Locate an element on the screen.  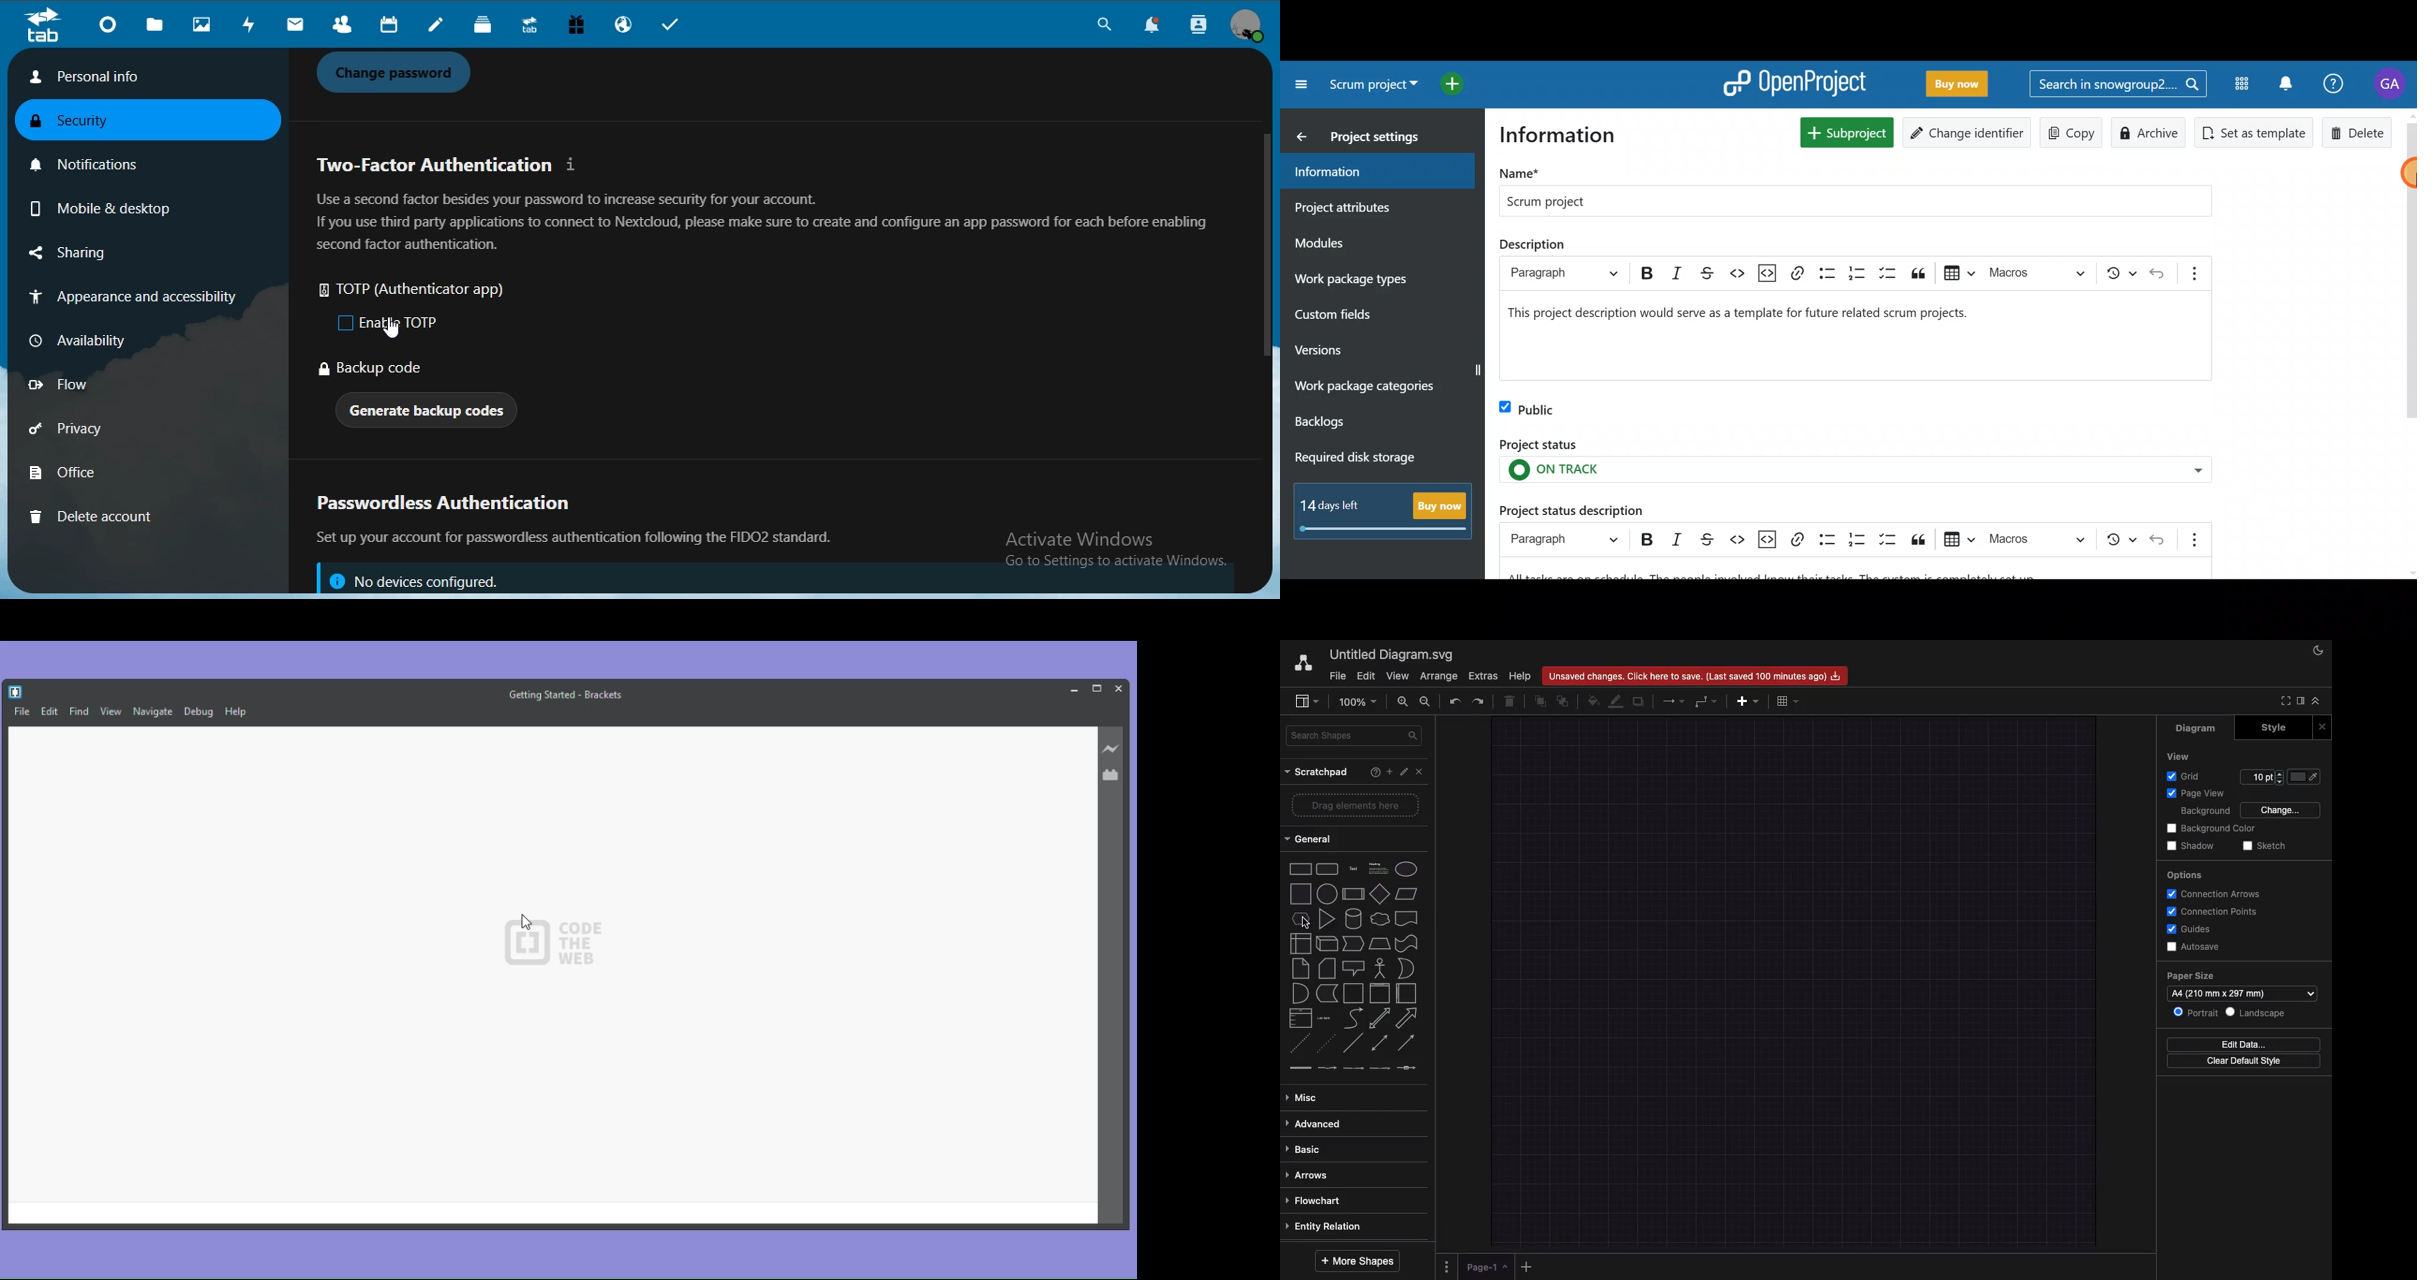
Basic is located at coordinates (1306, 1148).